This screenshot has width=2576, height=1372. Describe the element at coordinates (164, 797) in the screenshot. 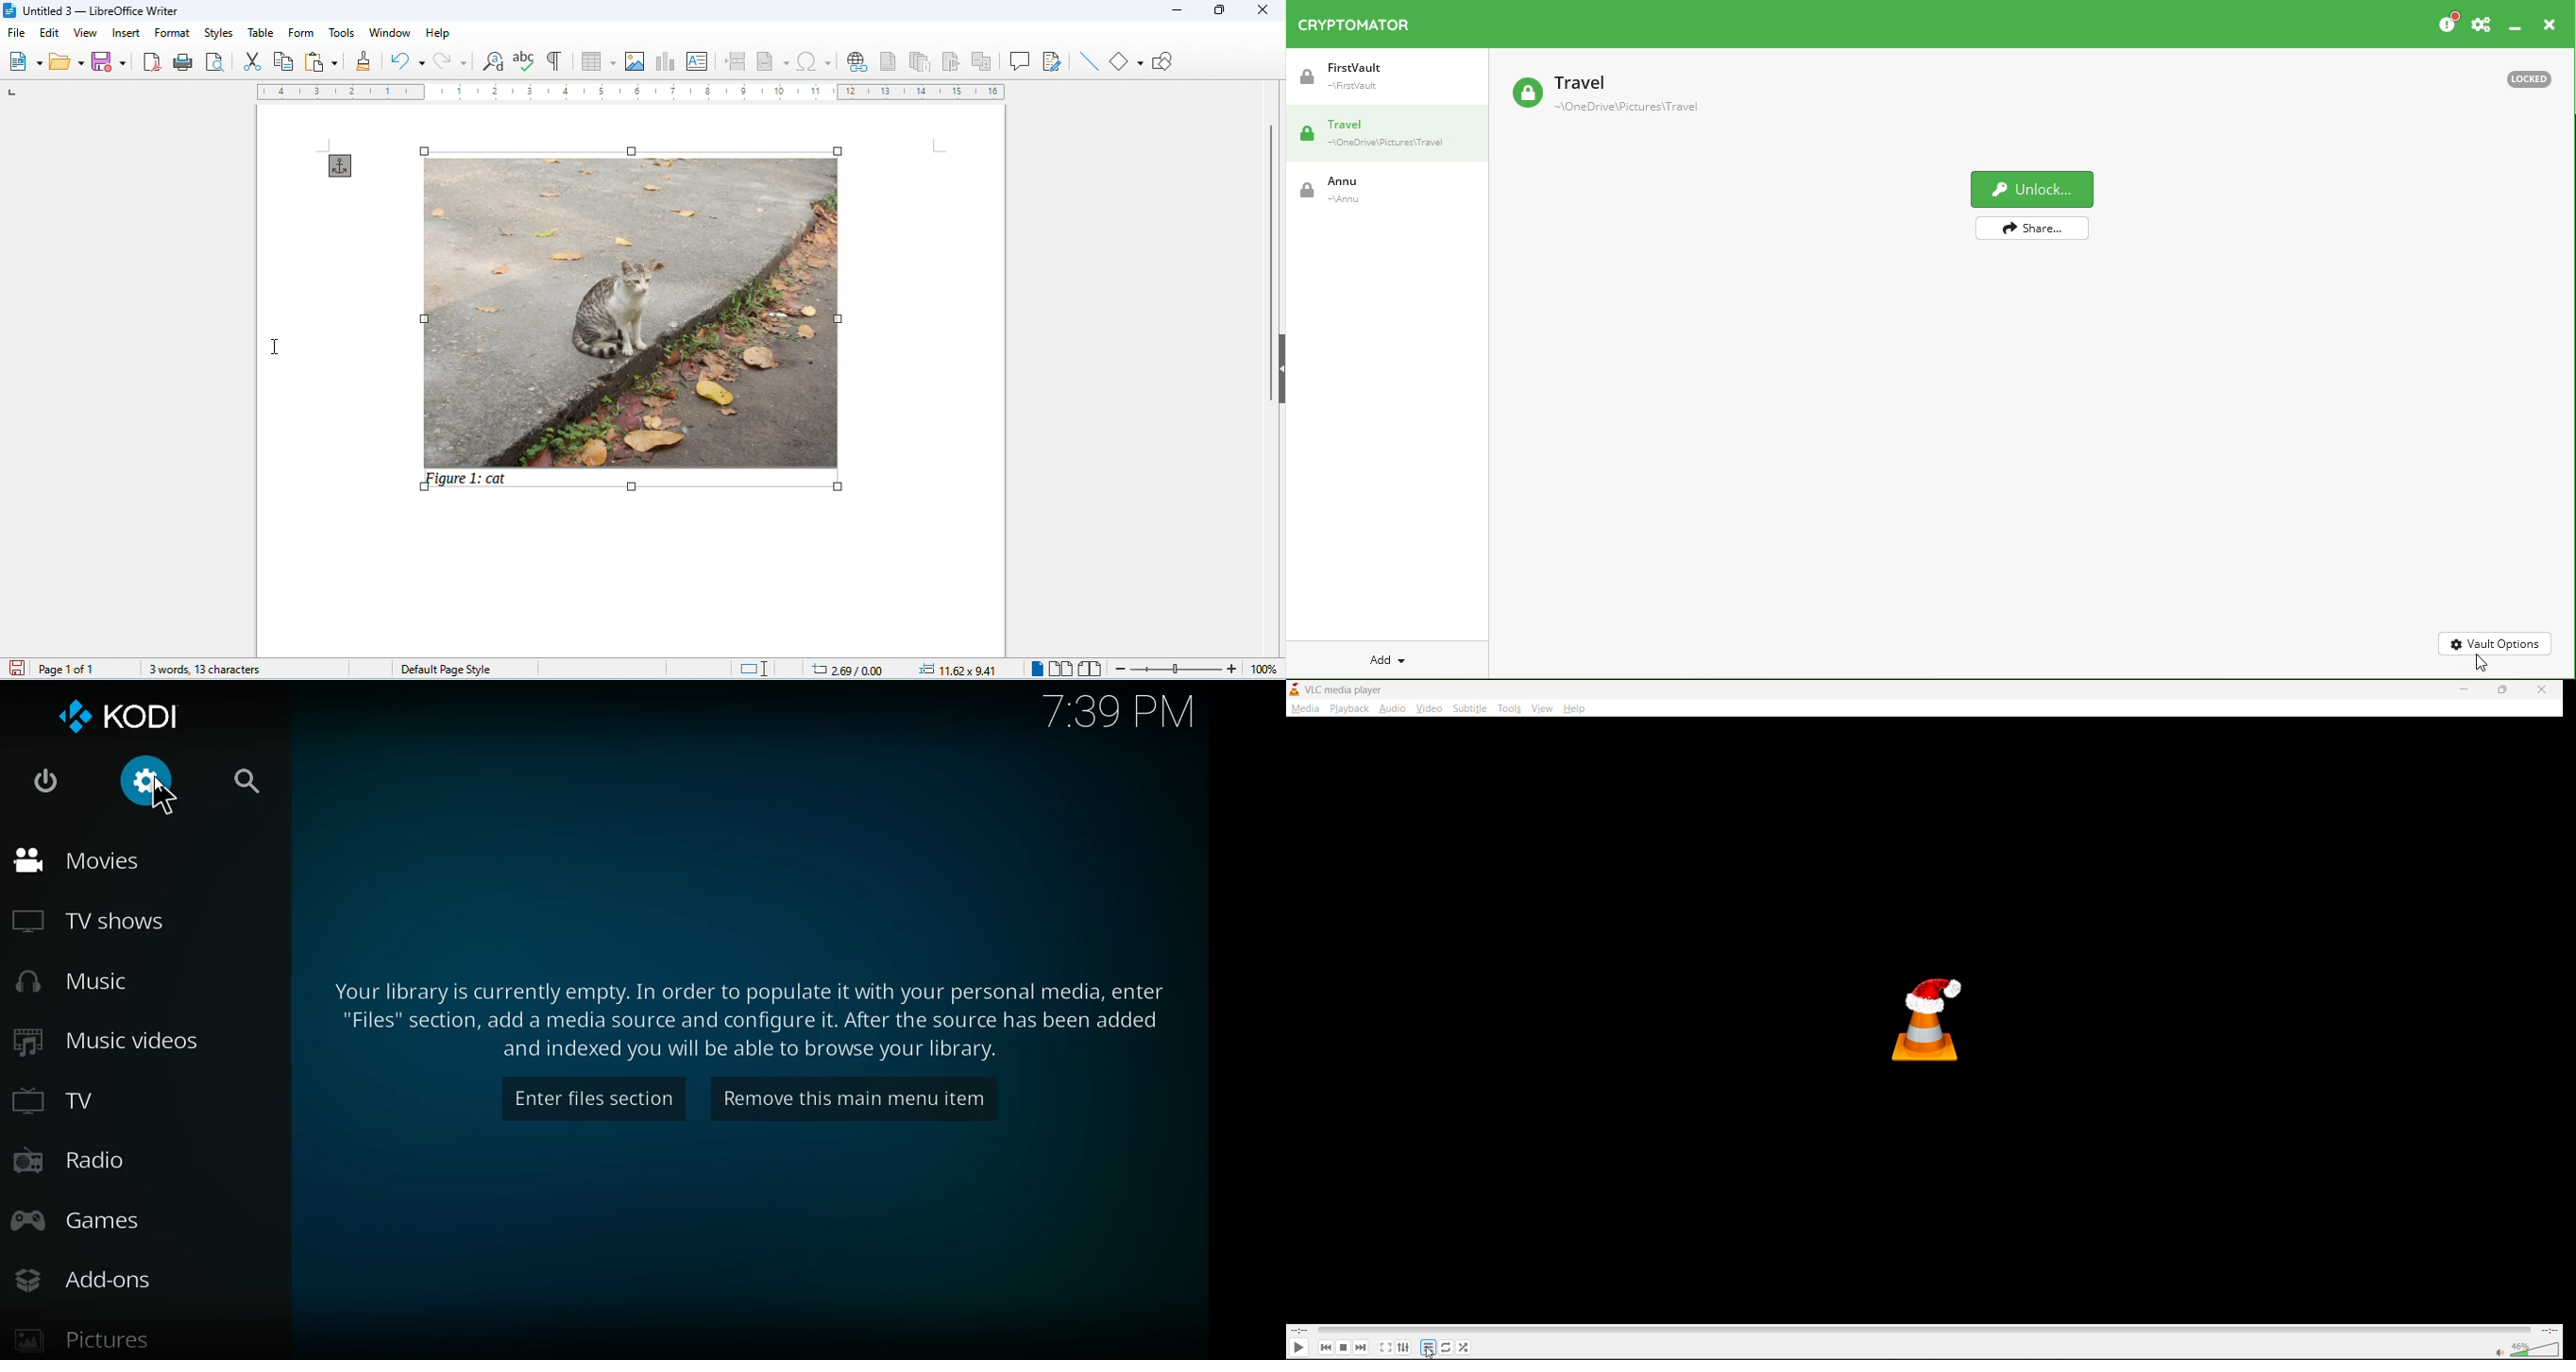

I see `cursor` at that location.